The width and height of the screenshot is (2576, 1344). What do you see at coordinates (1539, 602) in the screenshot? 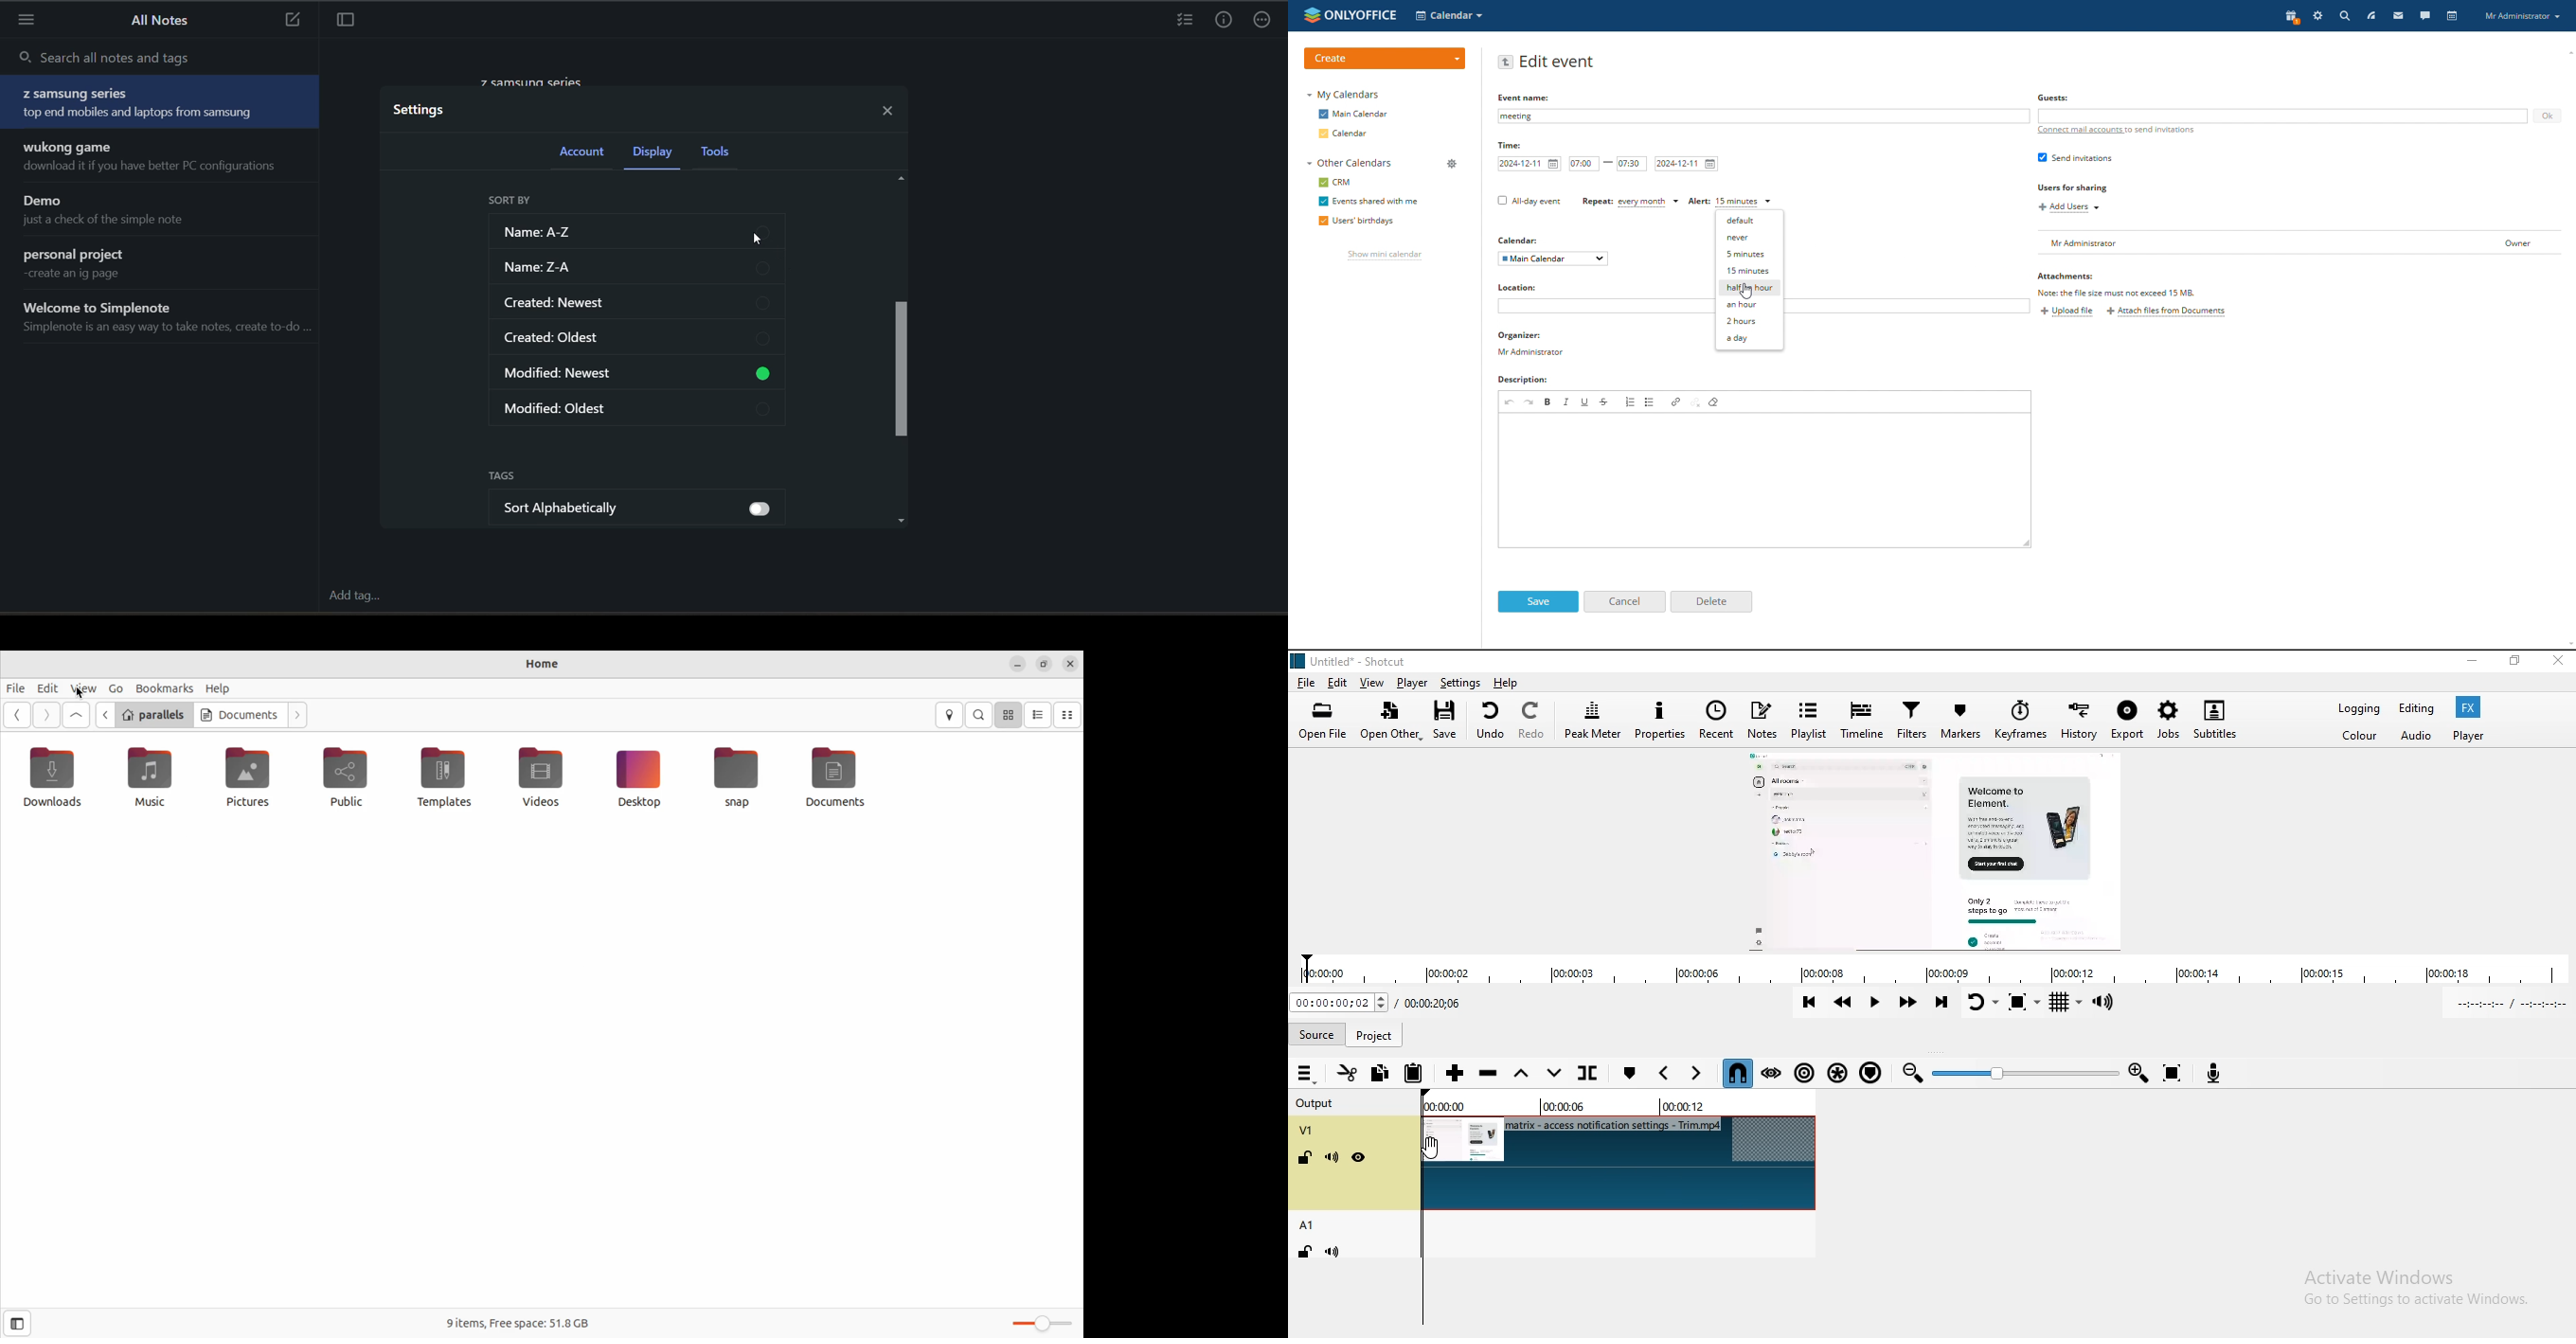
I see `save` at bounding box center [1539, 602].